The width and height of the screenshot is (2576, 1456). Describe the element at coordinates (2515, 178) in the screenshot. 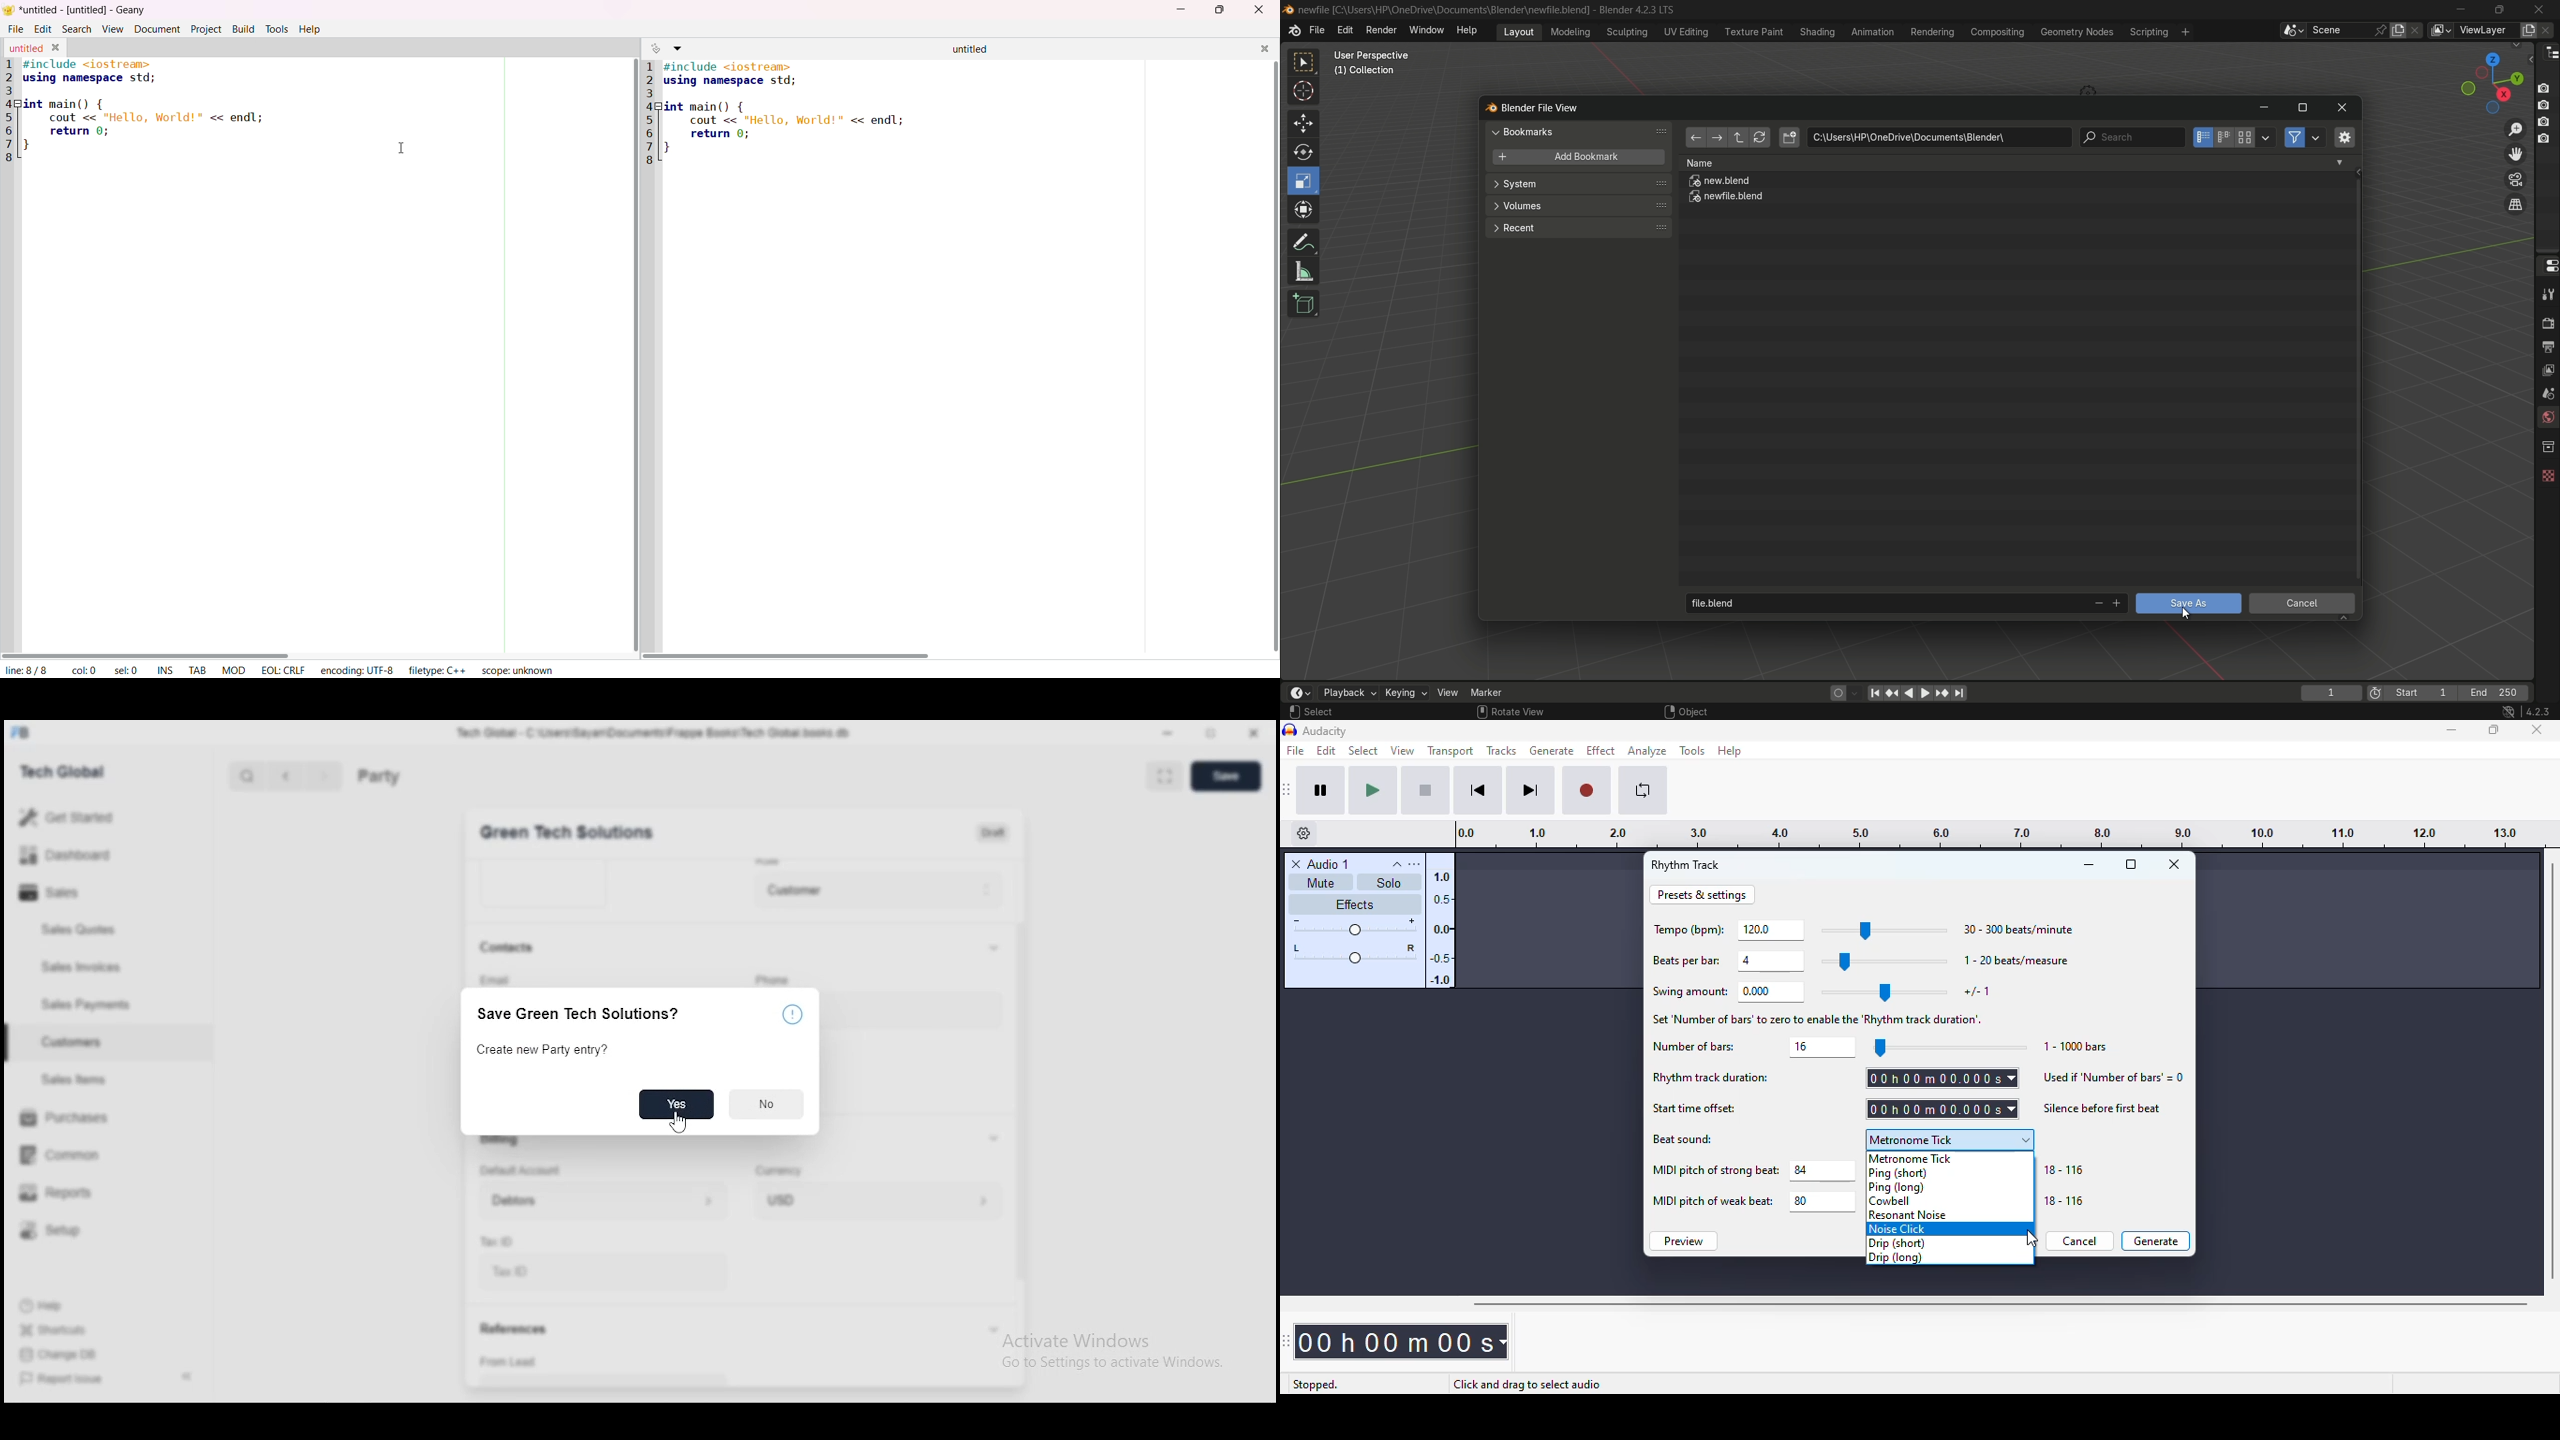

I see `toggle camera view layer` at that location.